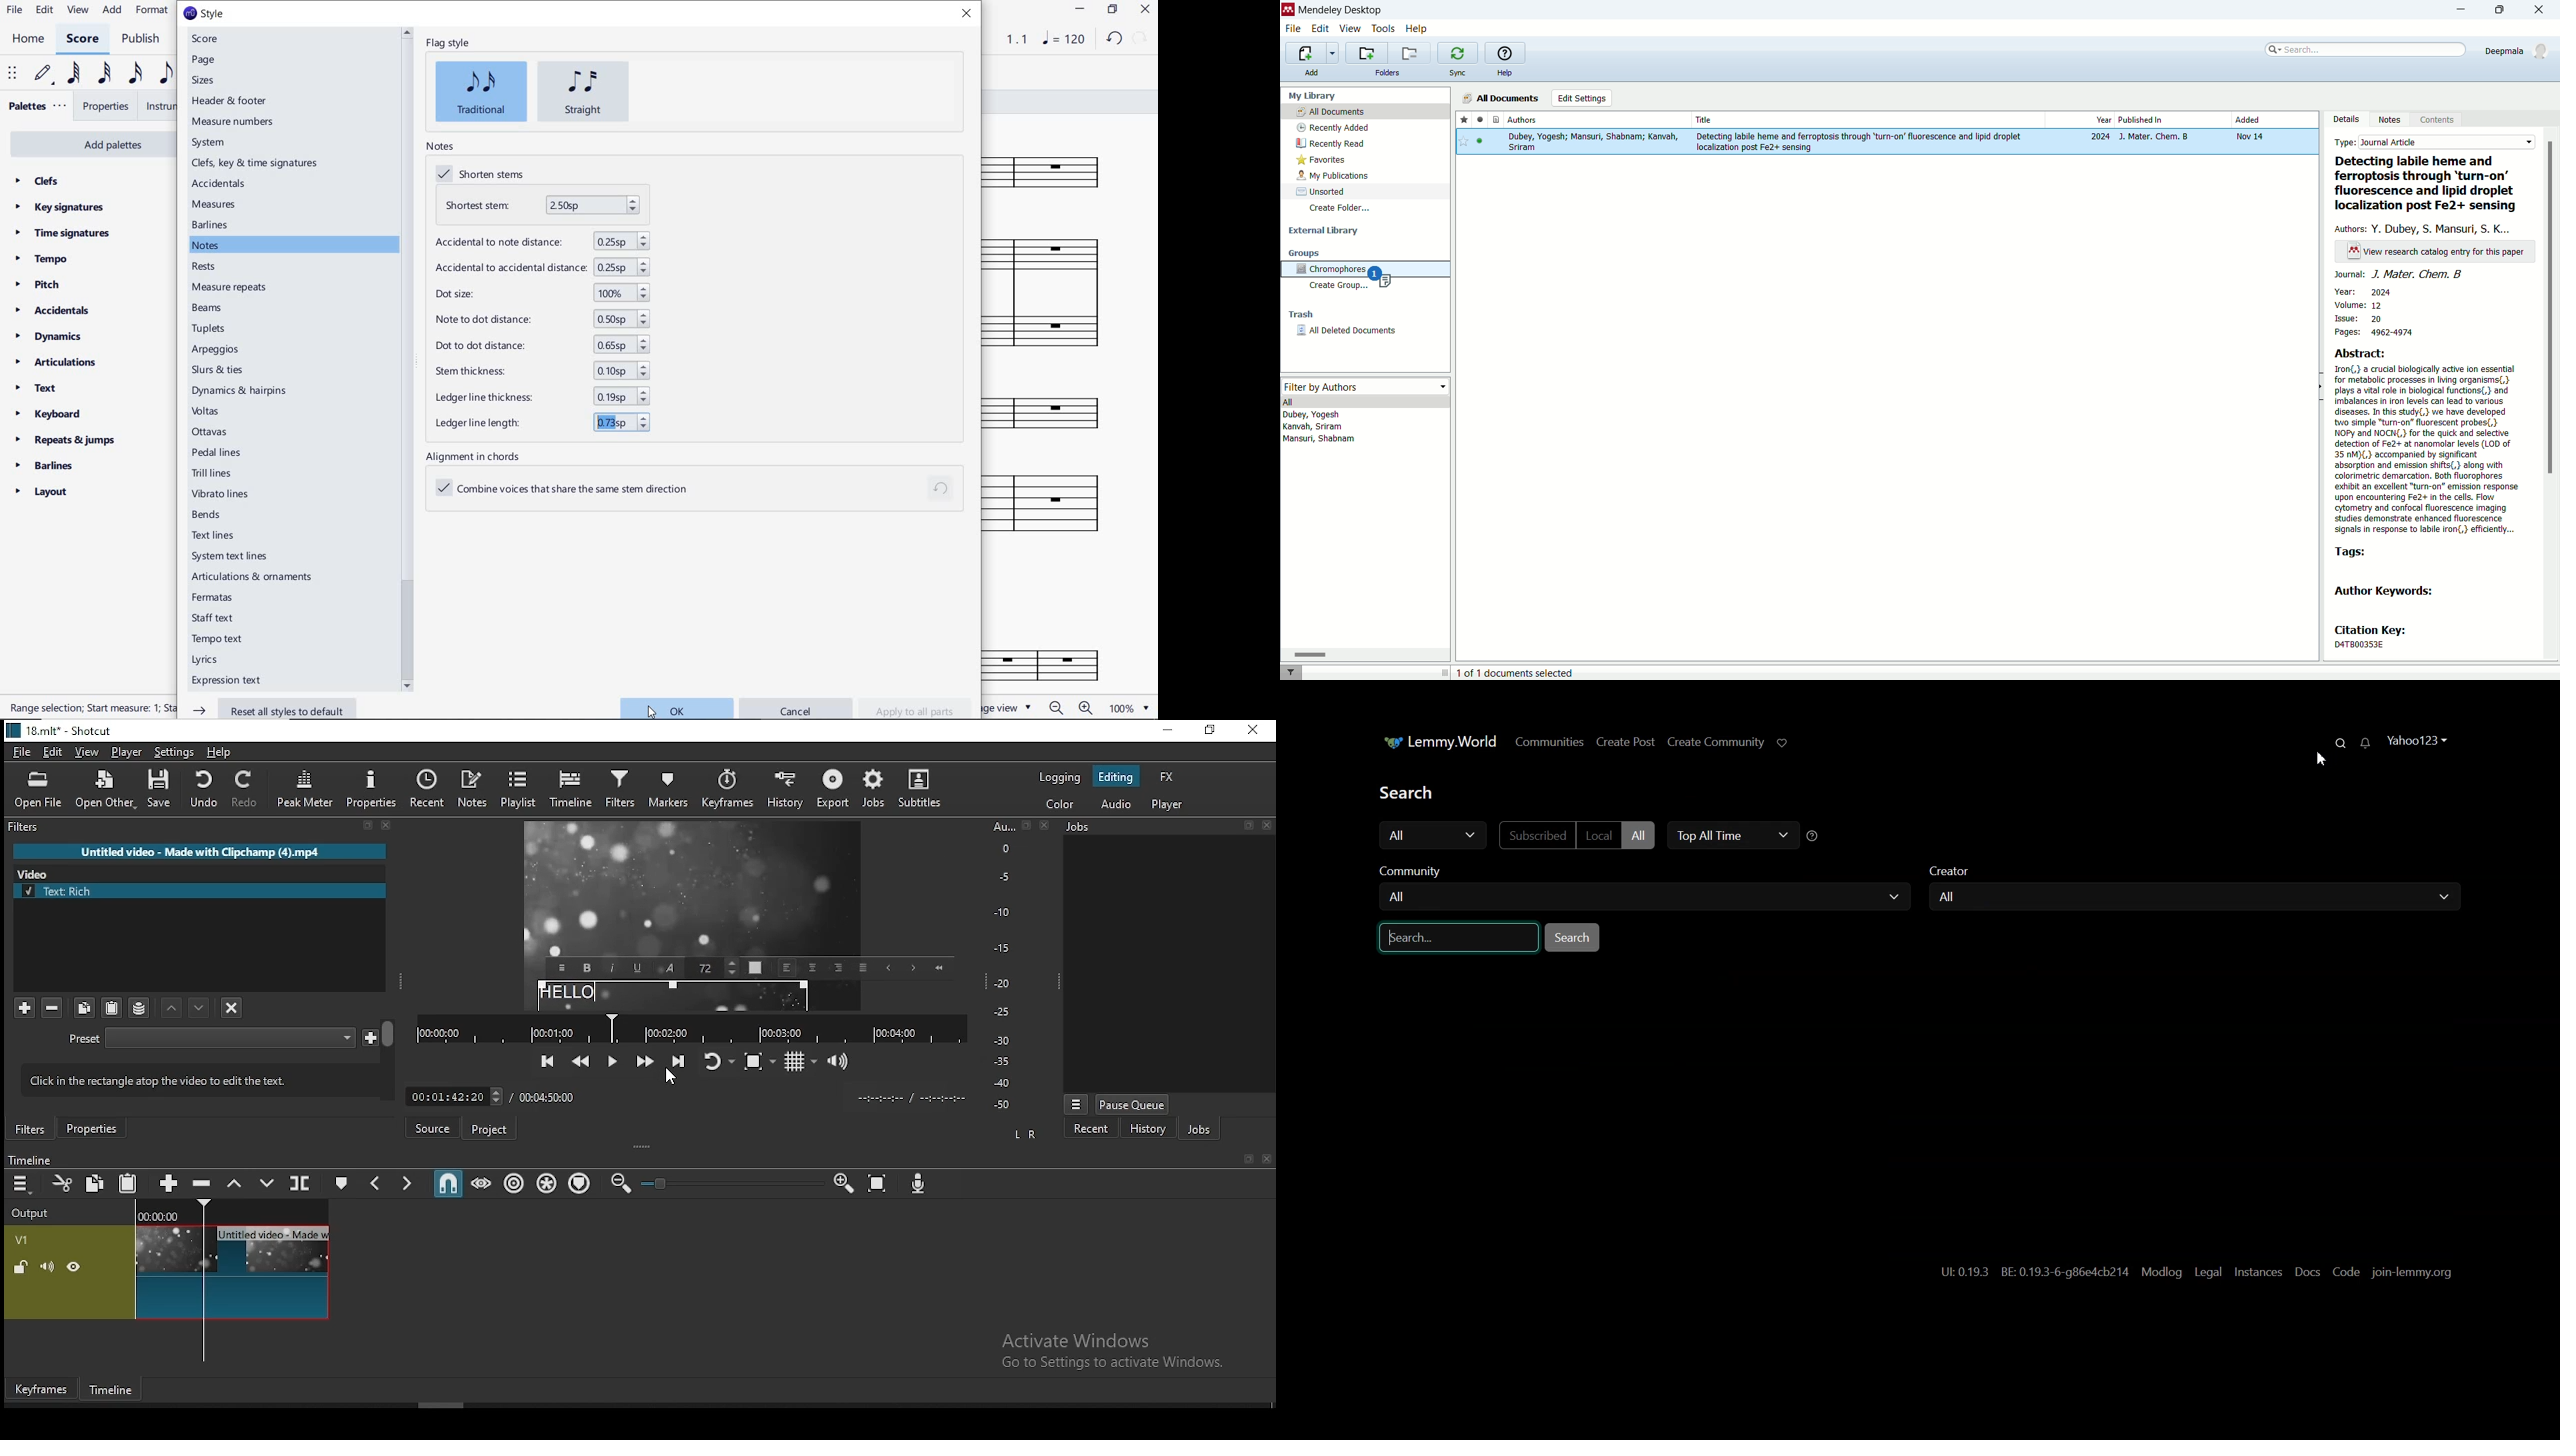  I want to click on Font Size, so click(714, 968).